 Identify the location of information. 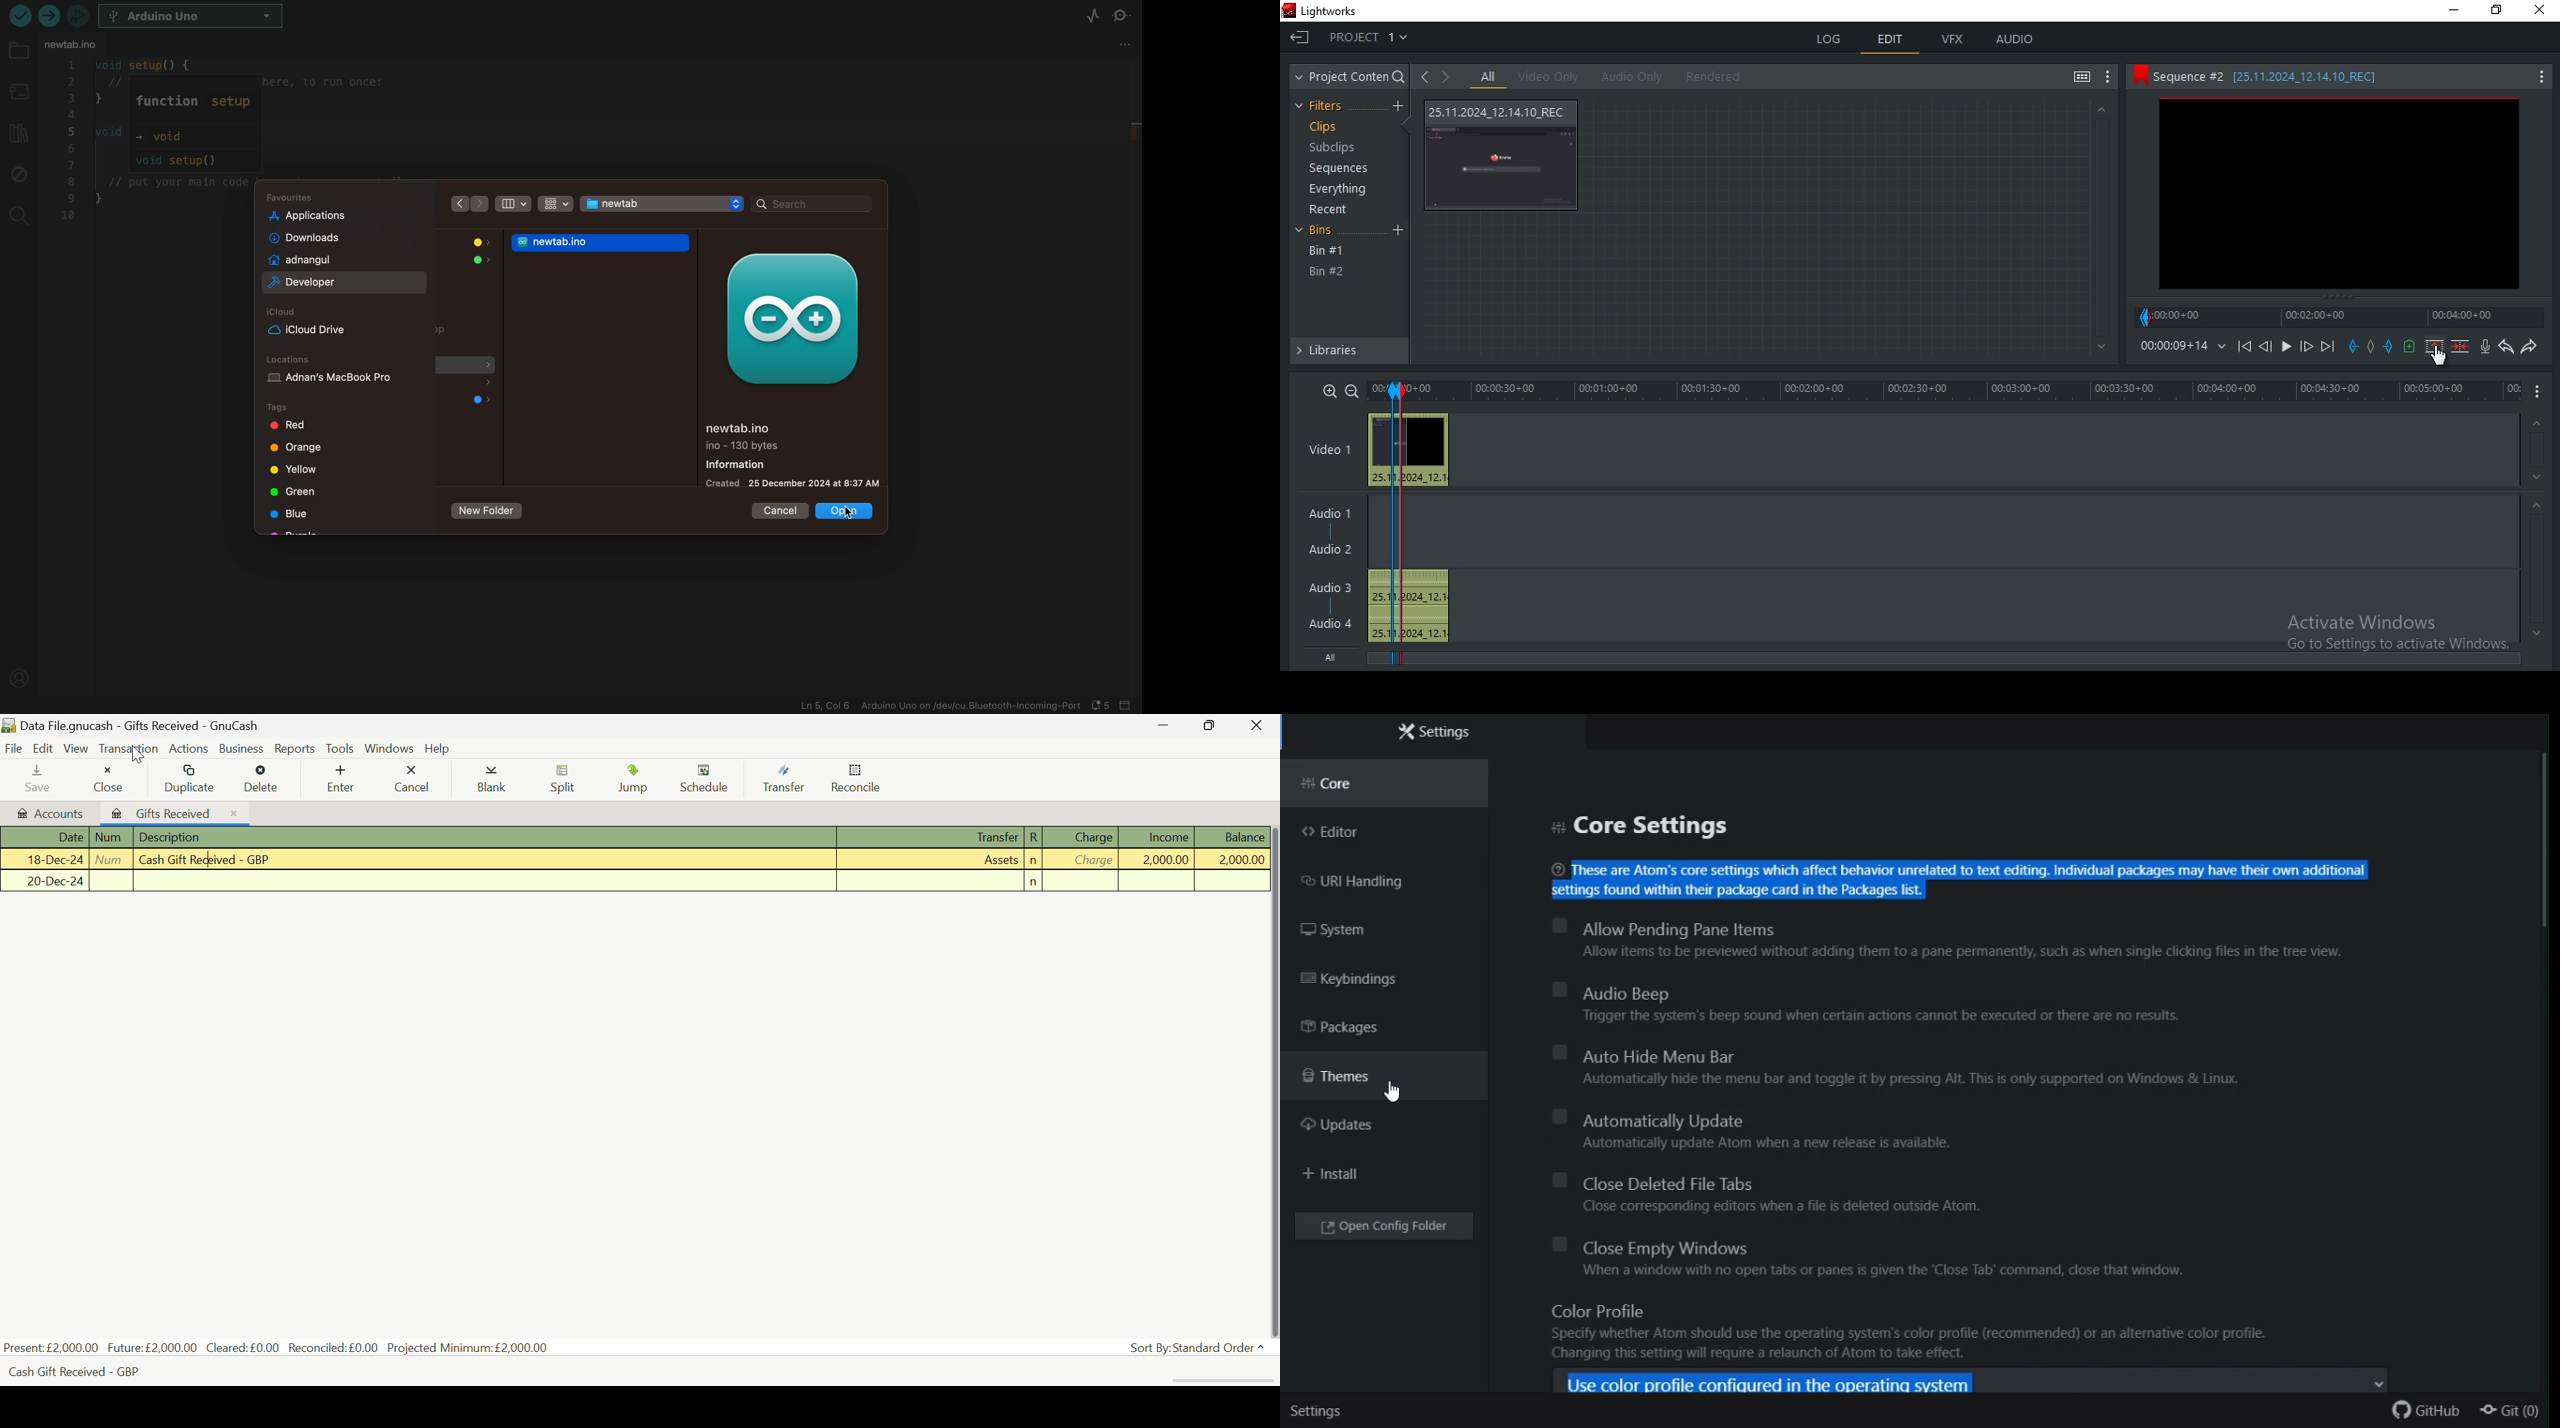
(792, 453).